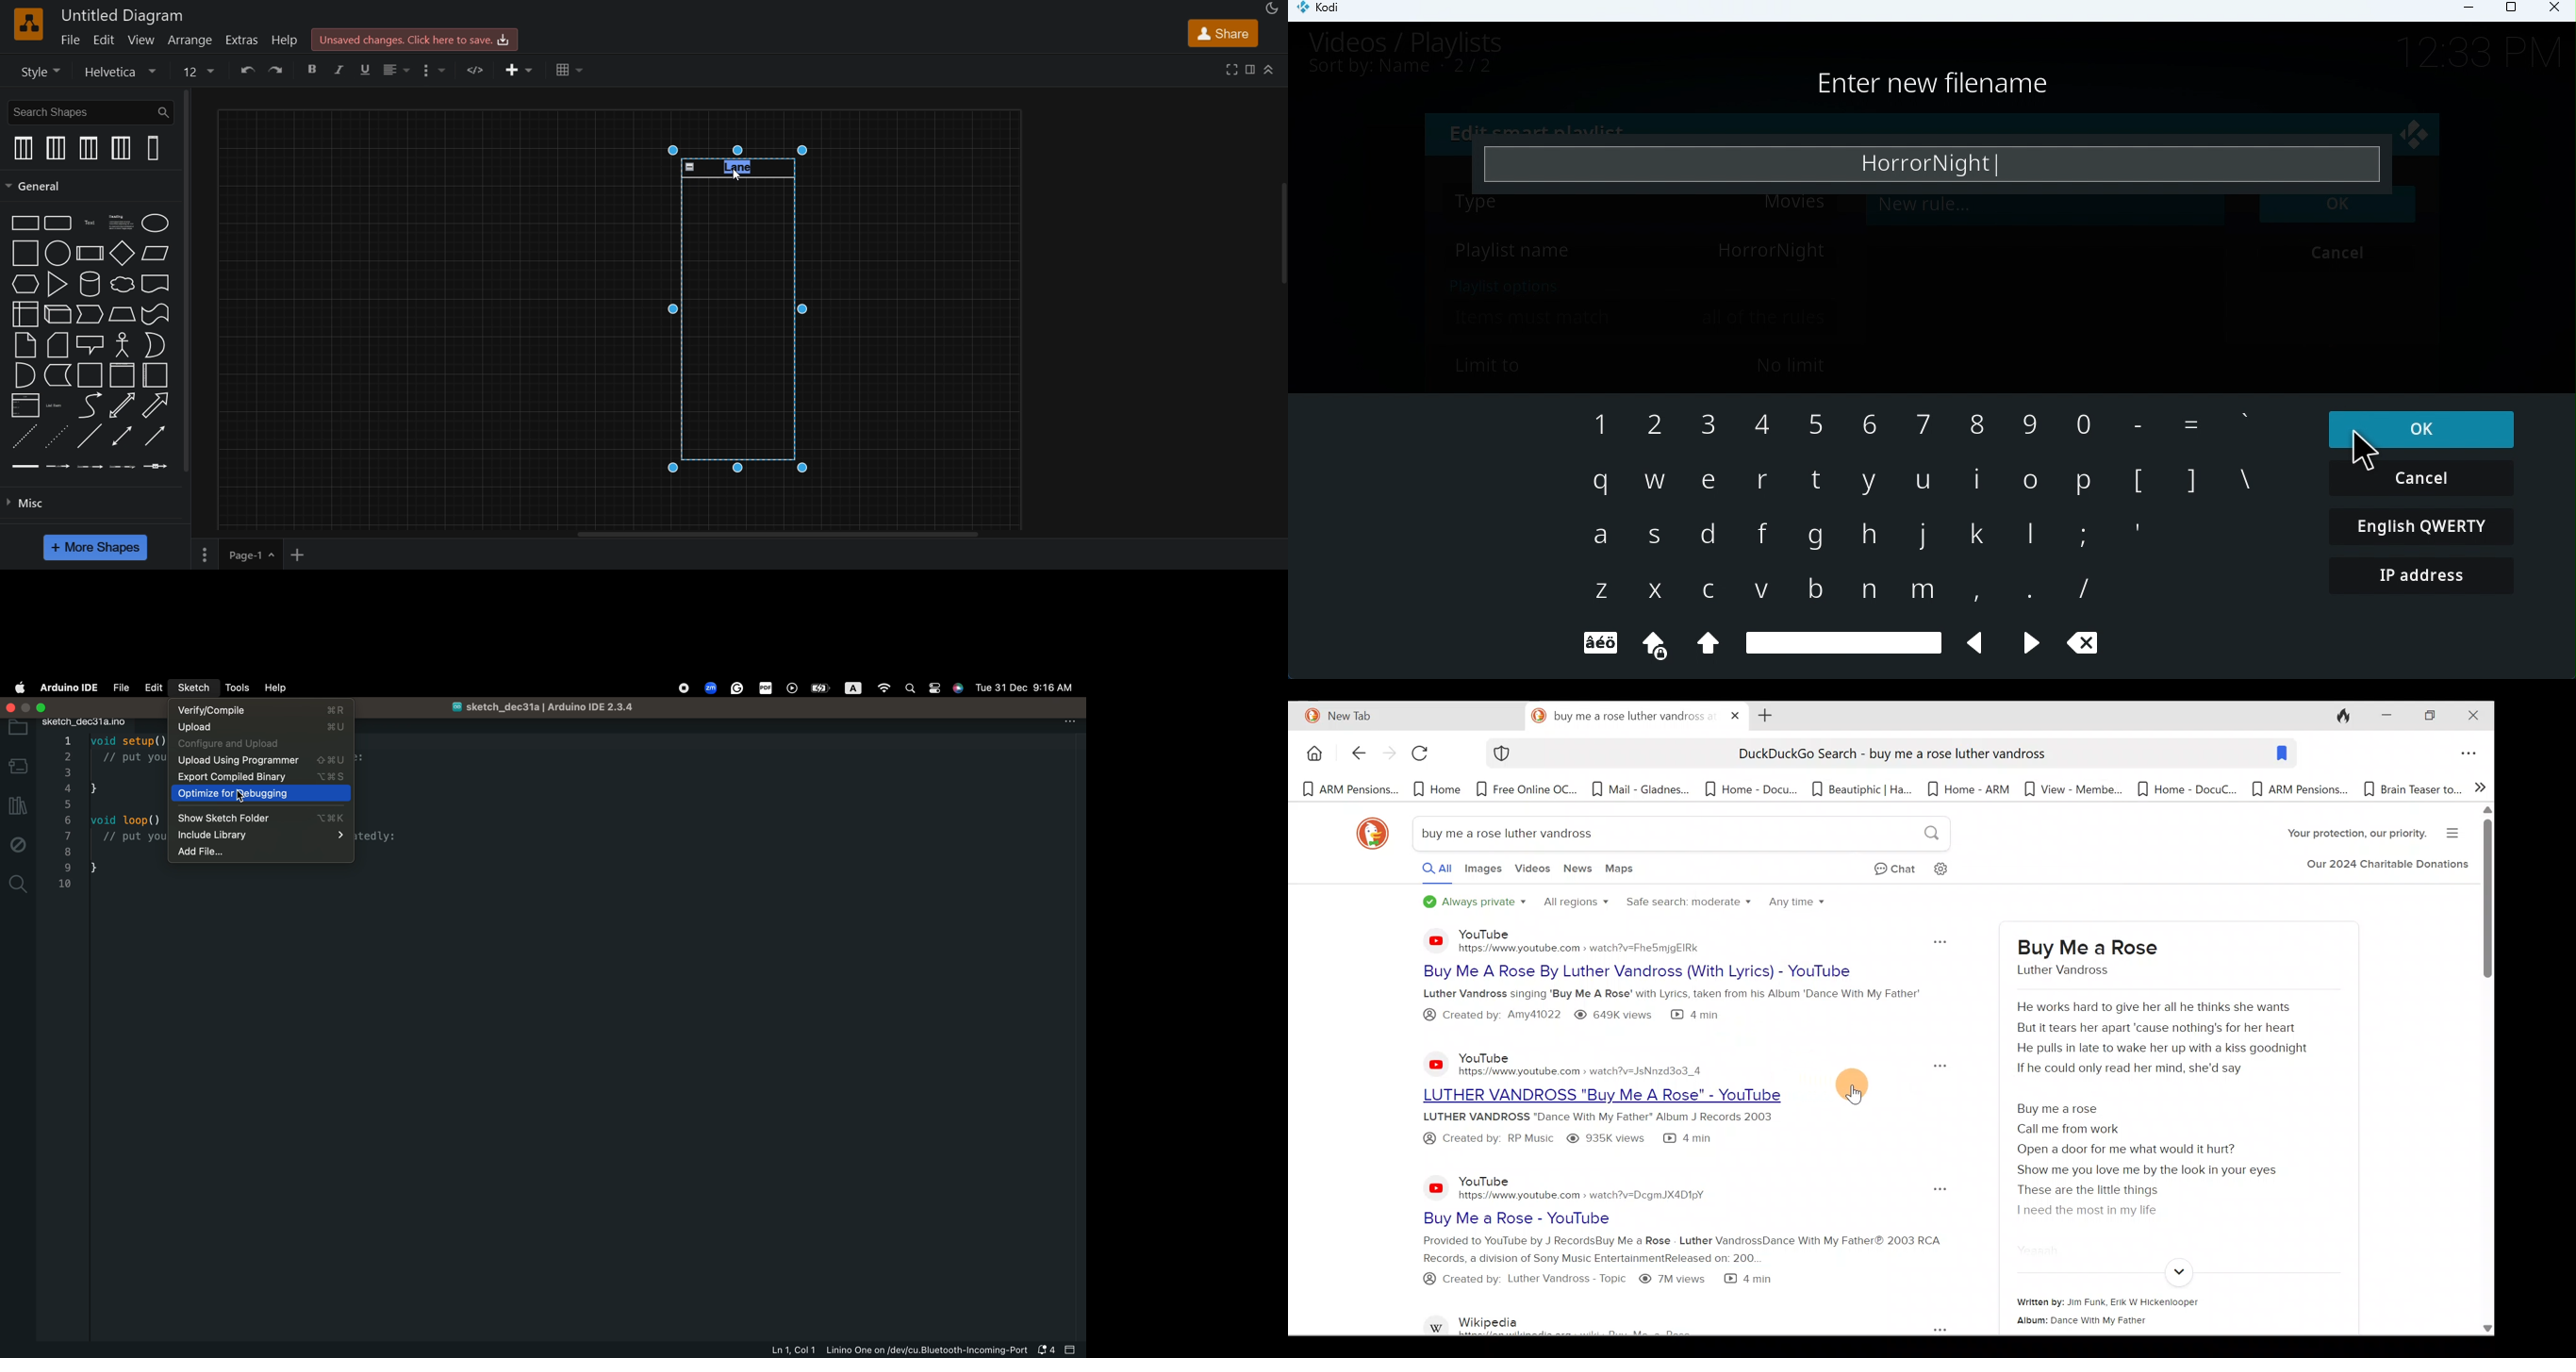 The image size is (2576, 1372). Describe the element at coordinates (56, 150) in the screenshot. I see `vertical pool 2` at that location.